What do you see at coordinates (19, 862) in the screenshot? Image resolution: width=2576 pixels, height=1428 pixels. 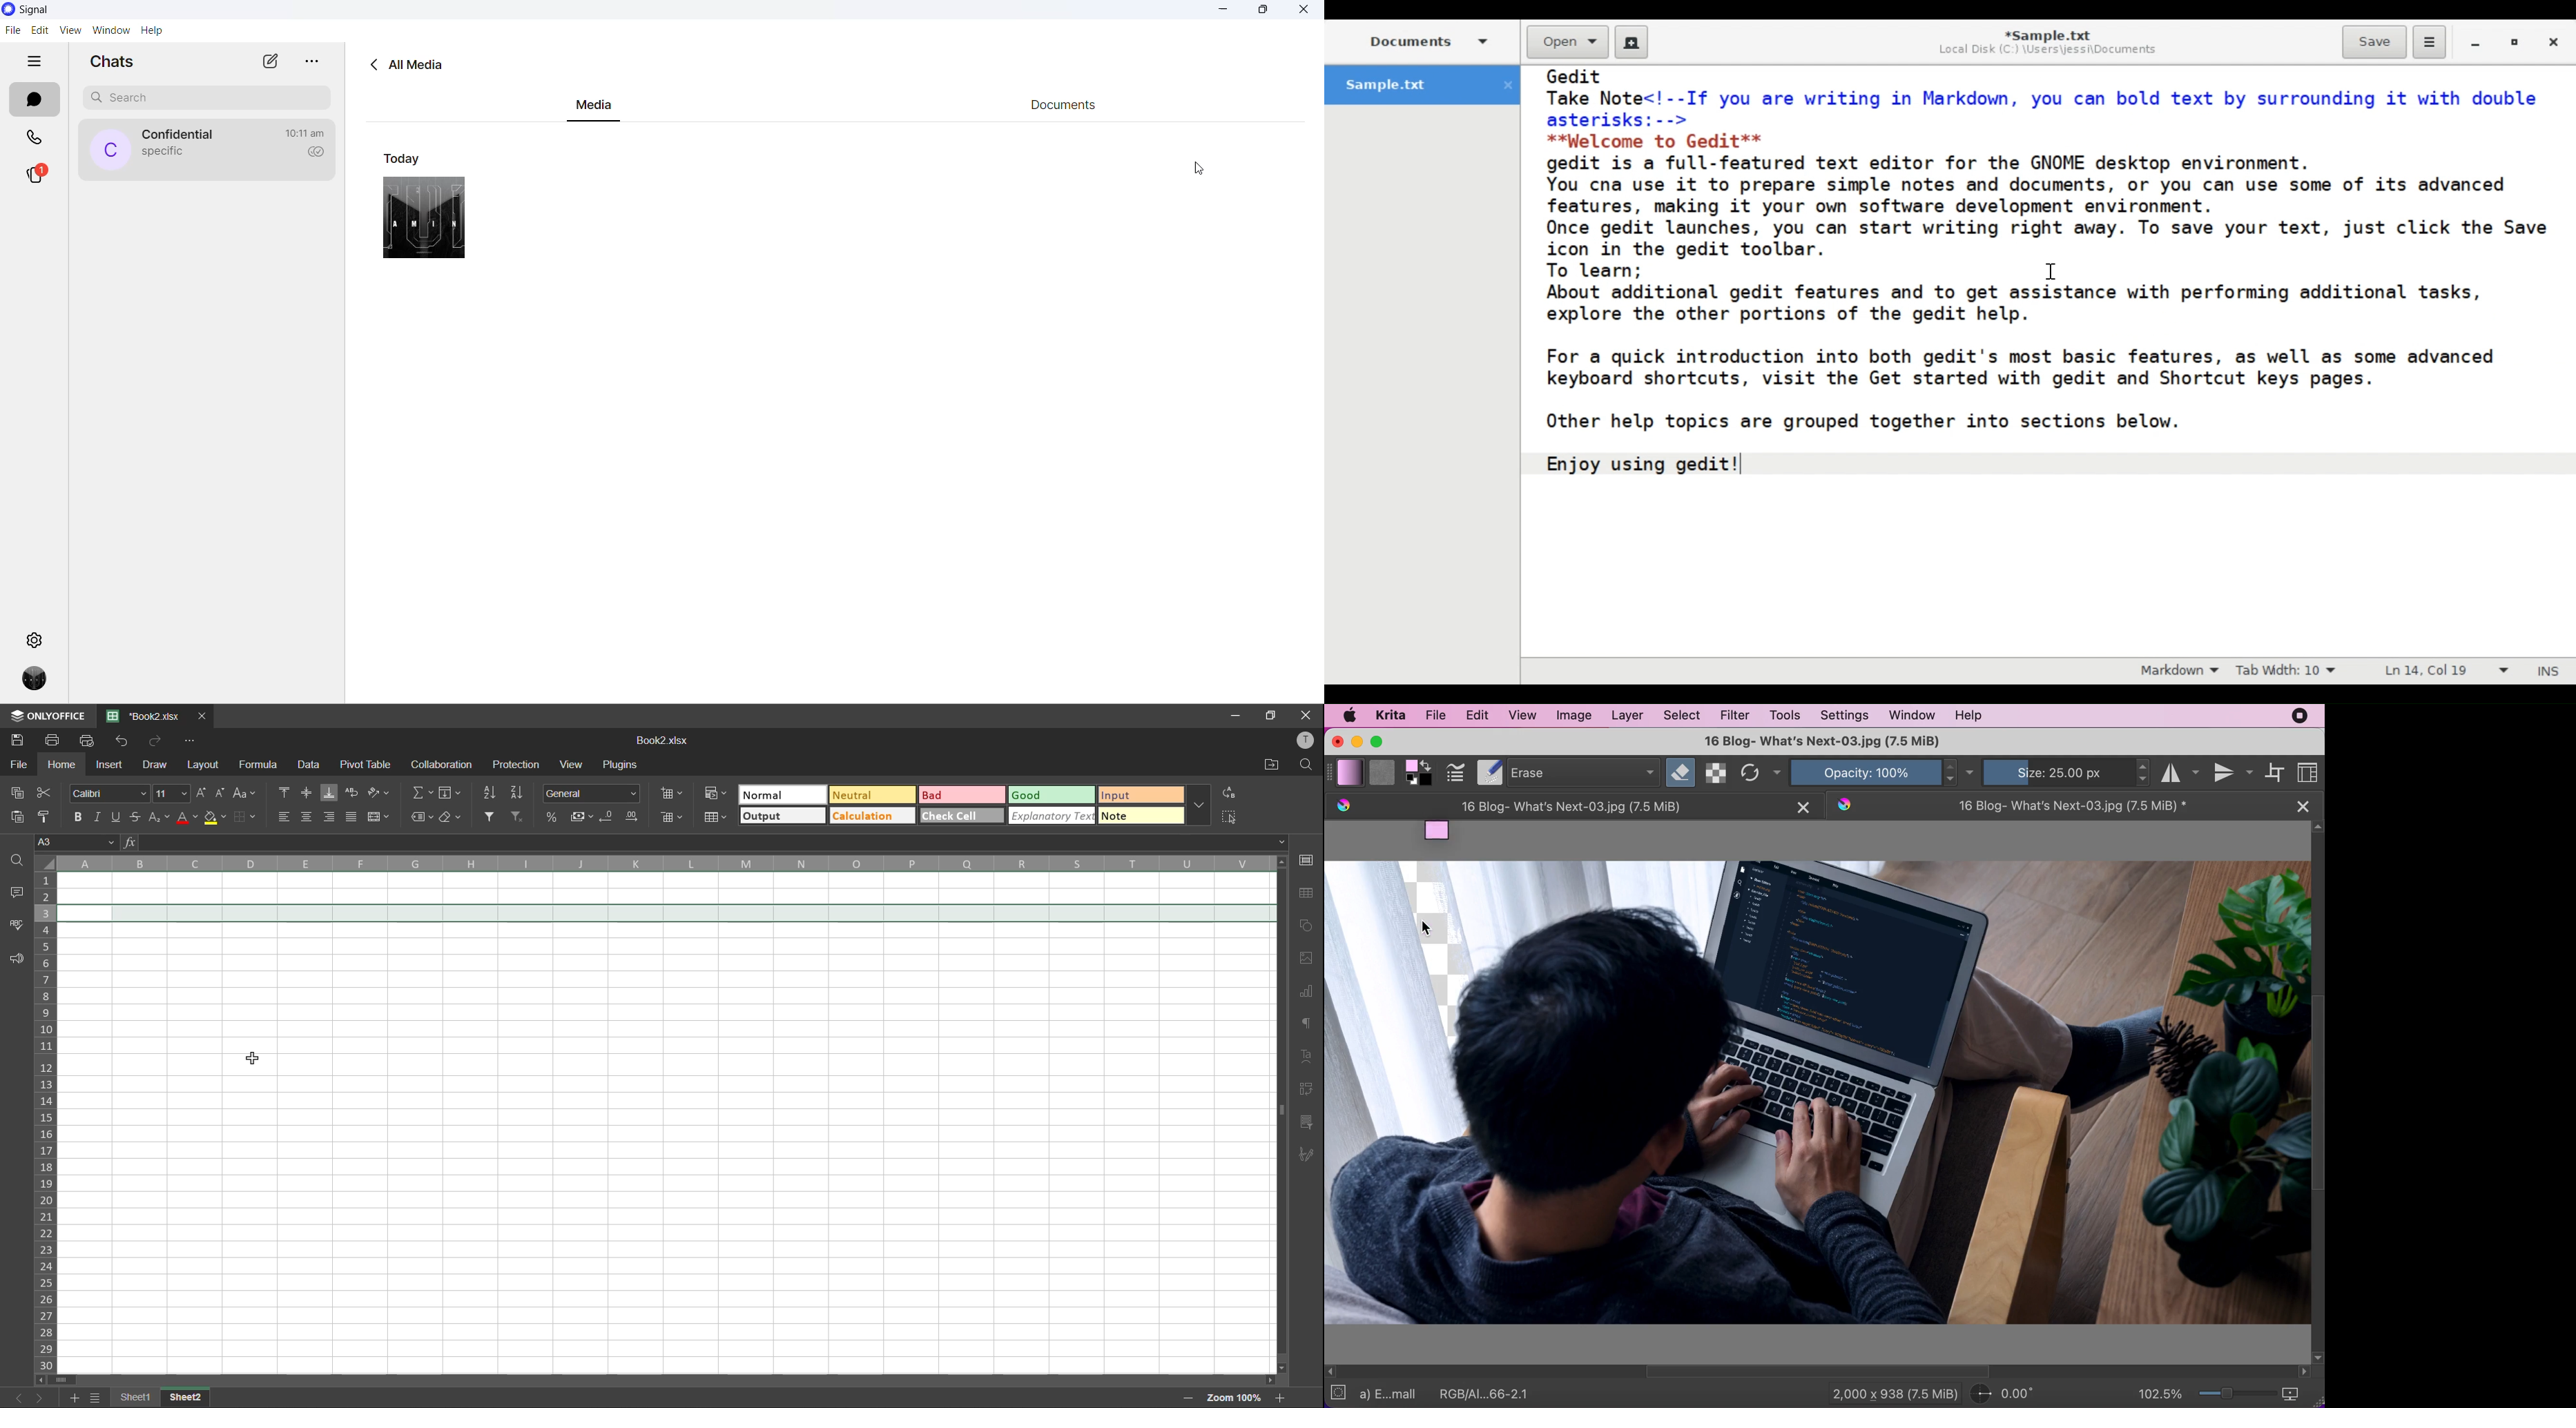 I see `find` at bounding box center [19, 862].